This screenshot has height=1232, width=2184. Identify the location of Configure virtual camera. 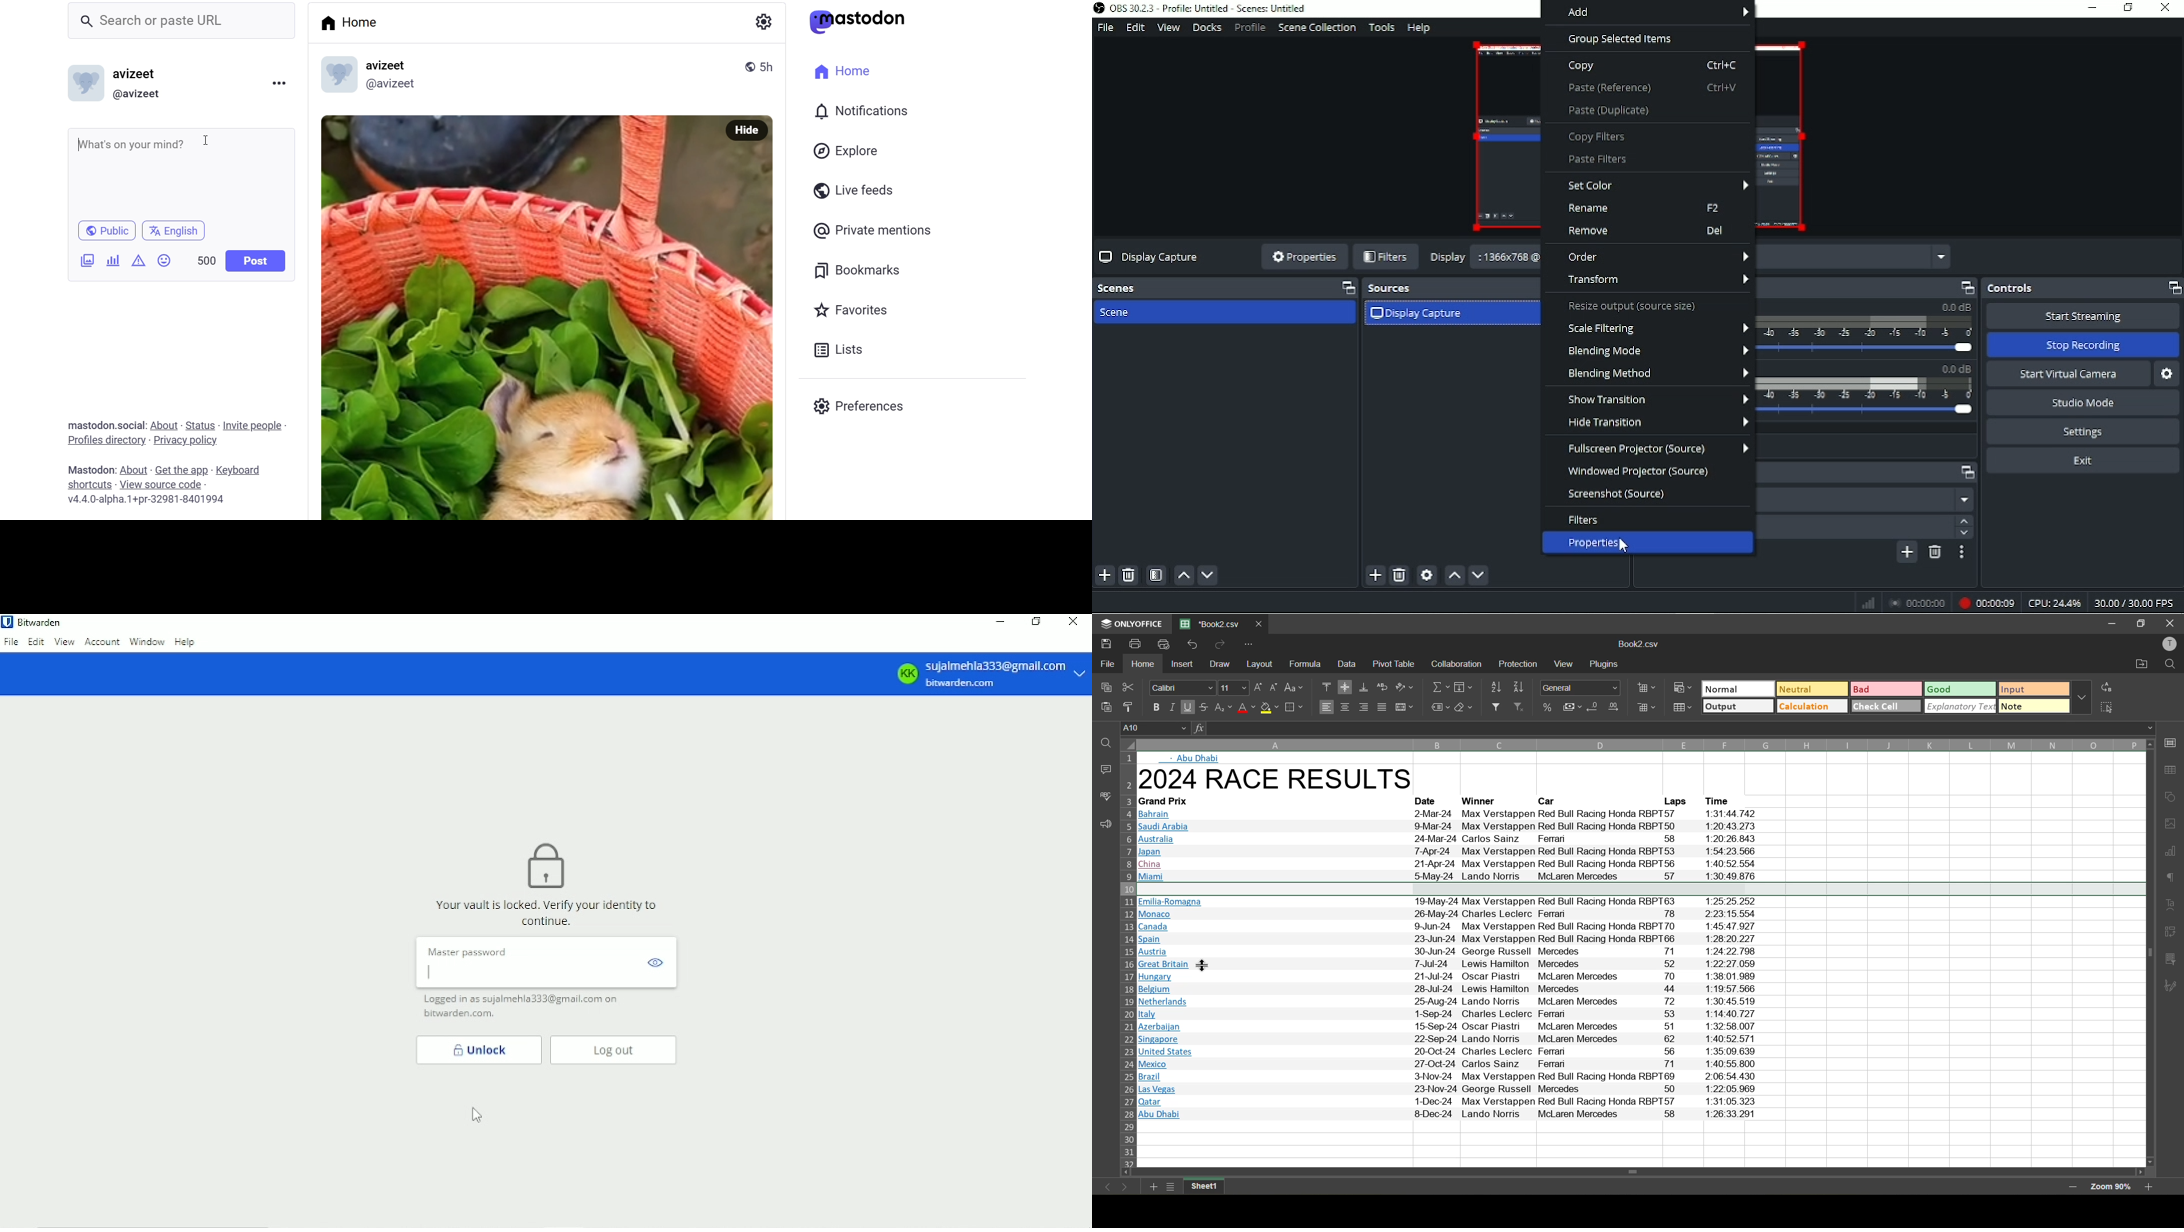
(2168, 374).